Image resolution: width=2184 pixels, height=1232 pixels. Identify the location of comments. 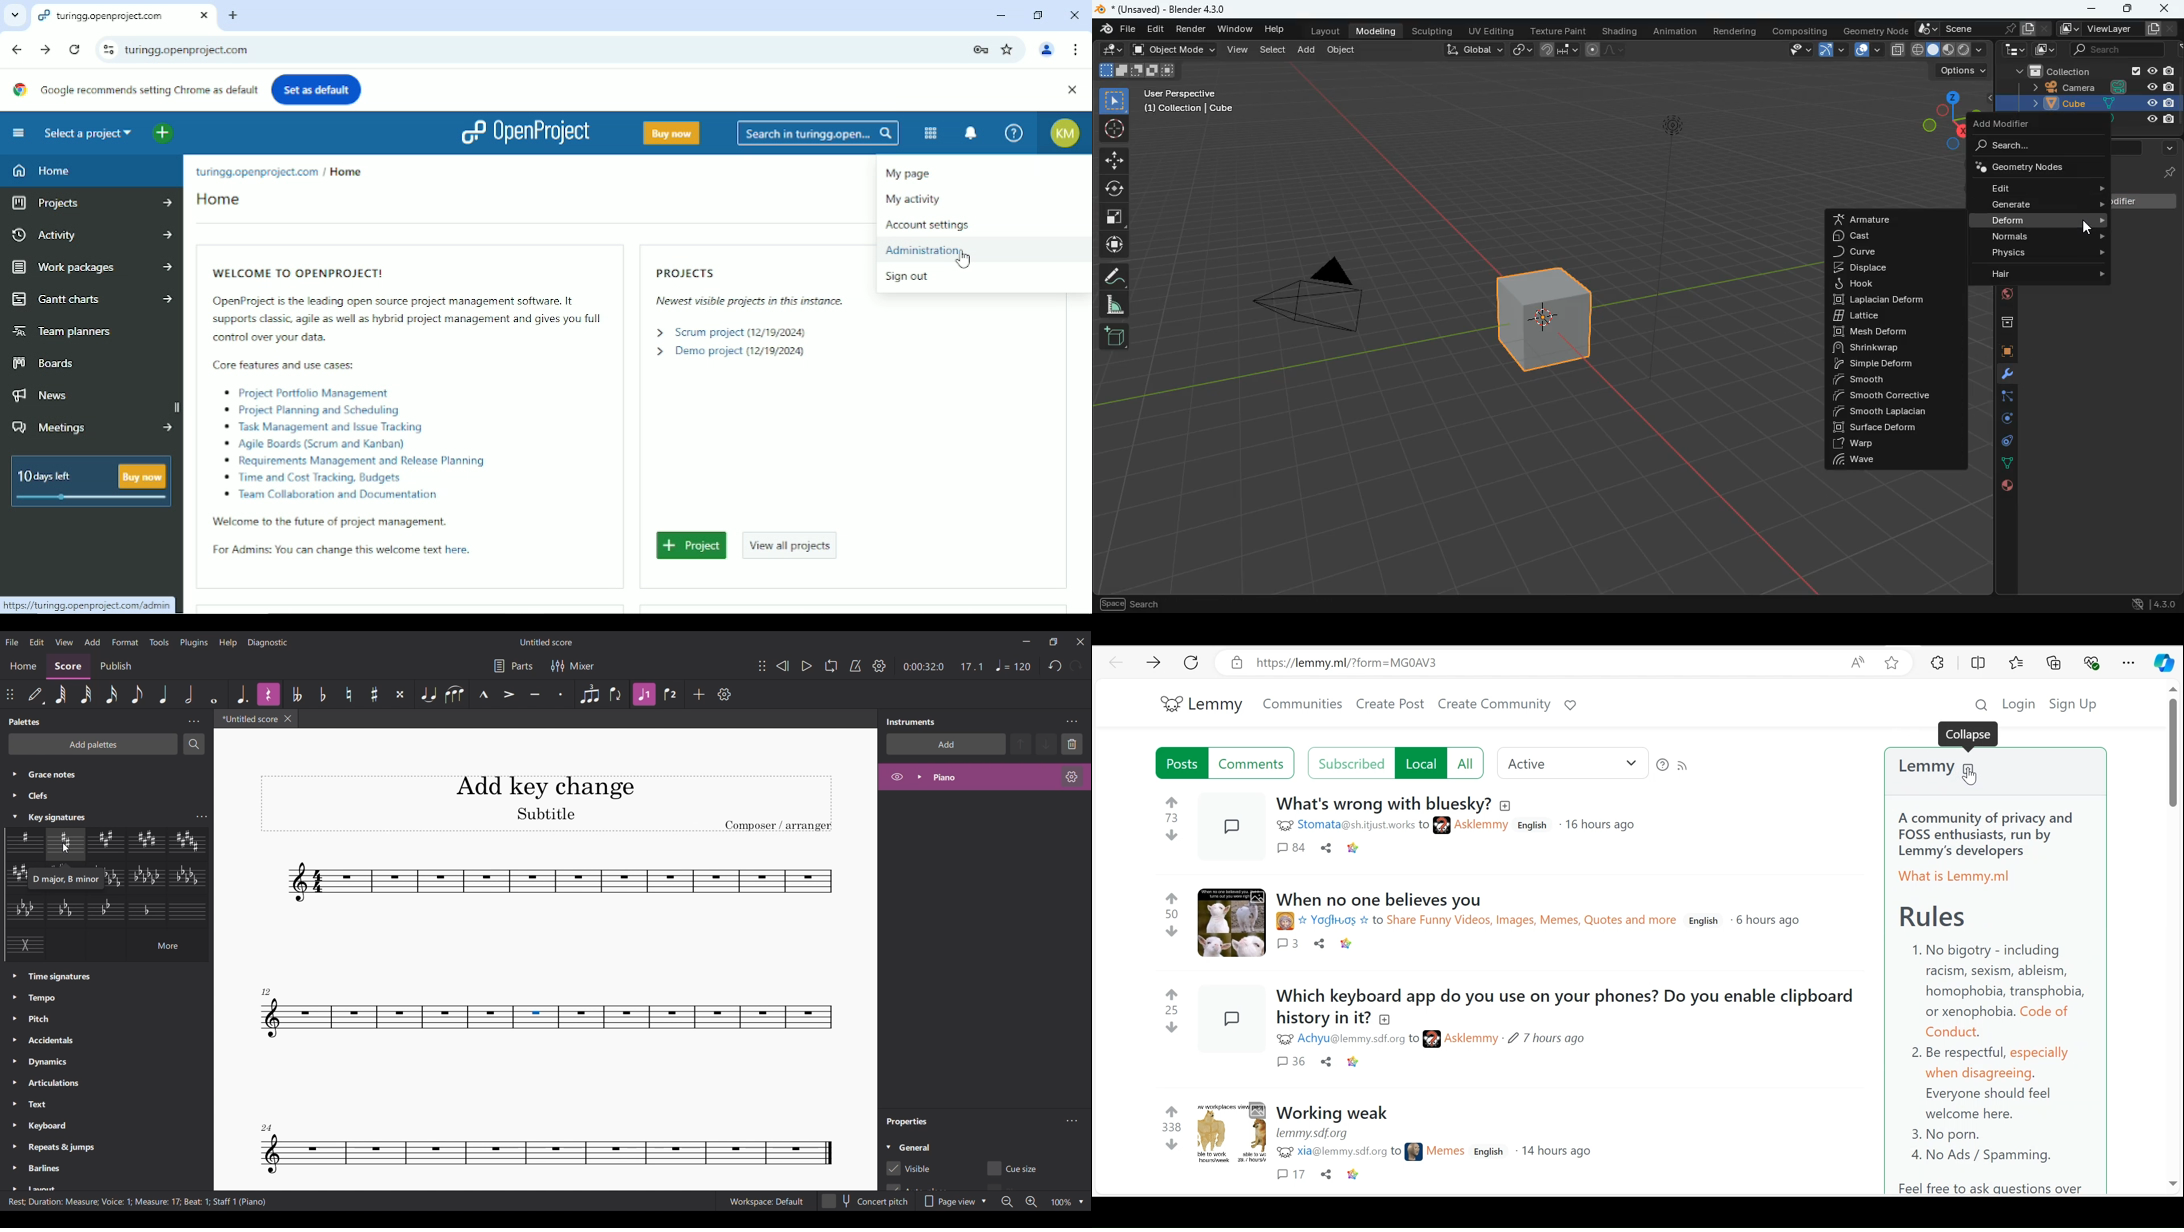
(1290, 847).